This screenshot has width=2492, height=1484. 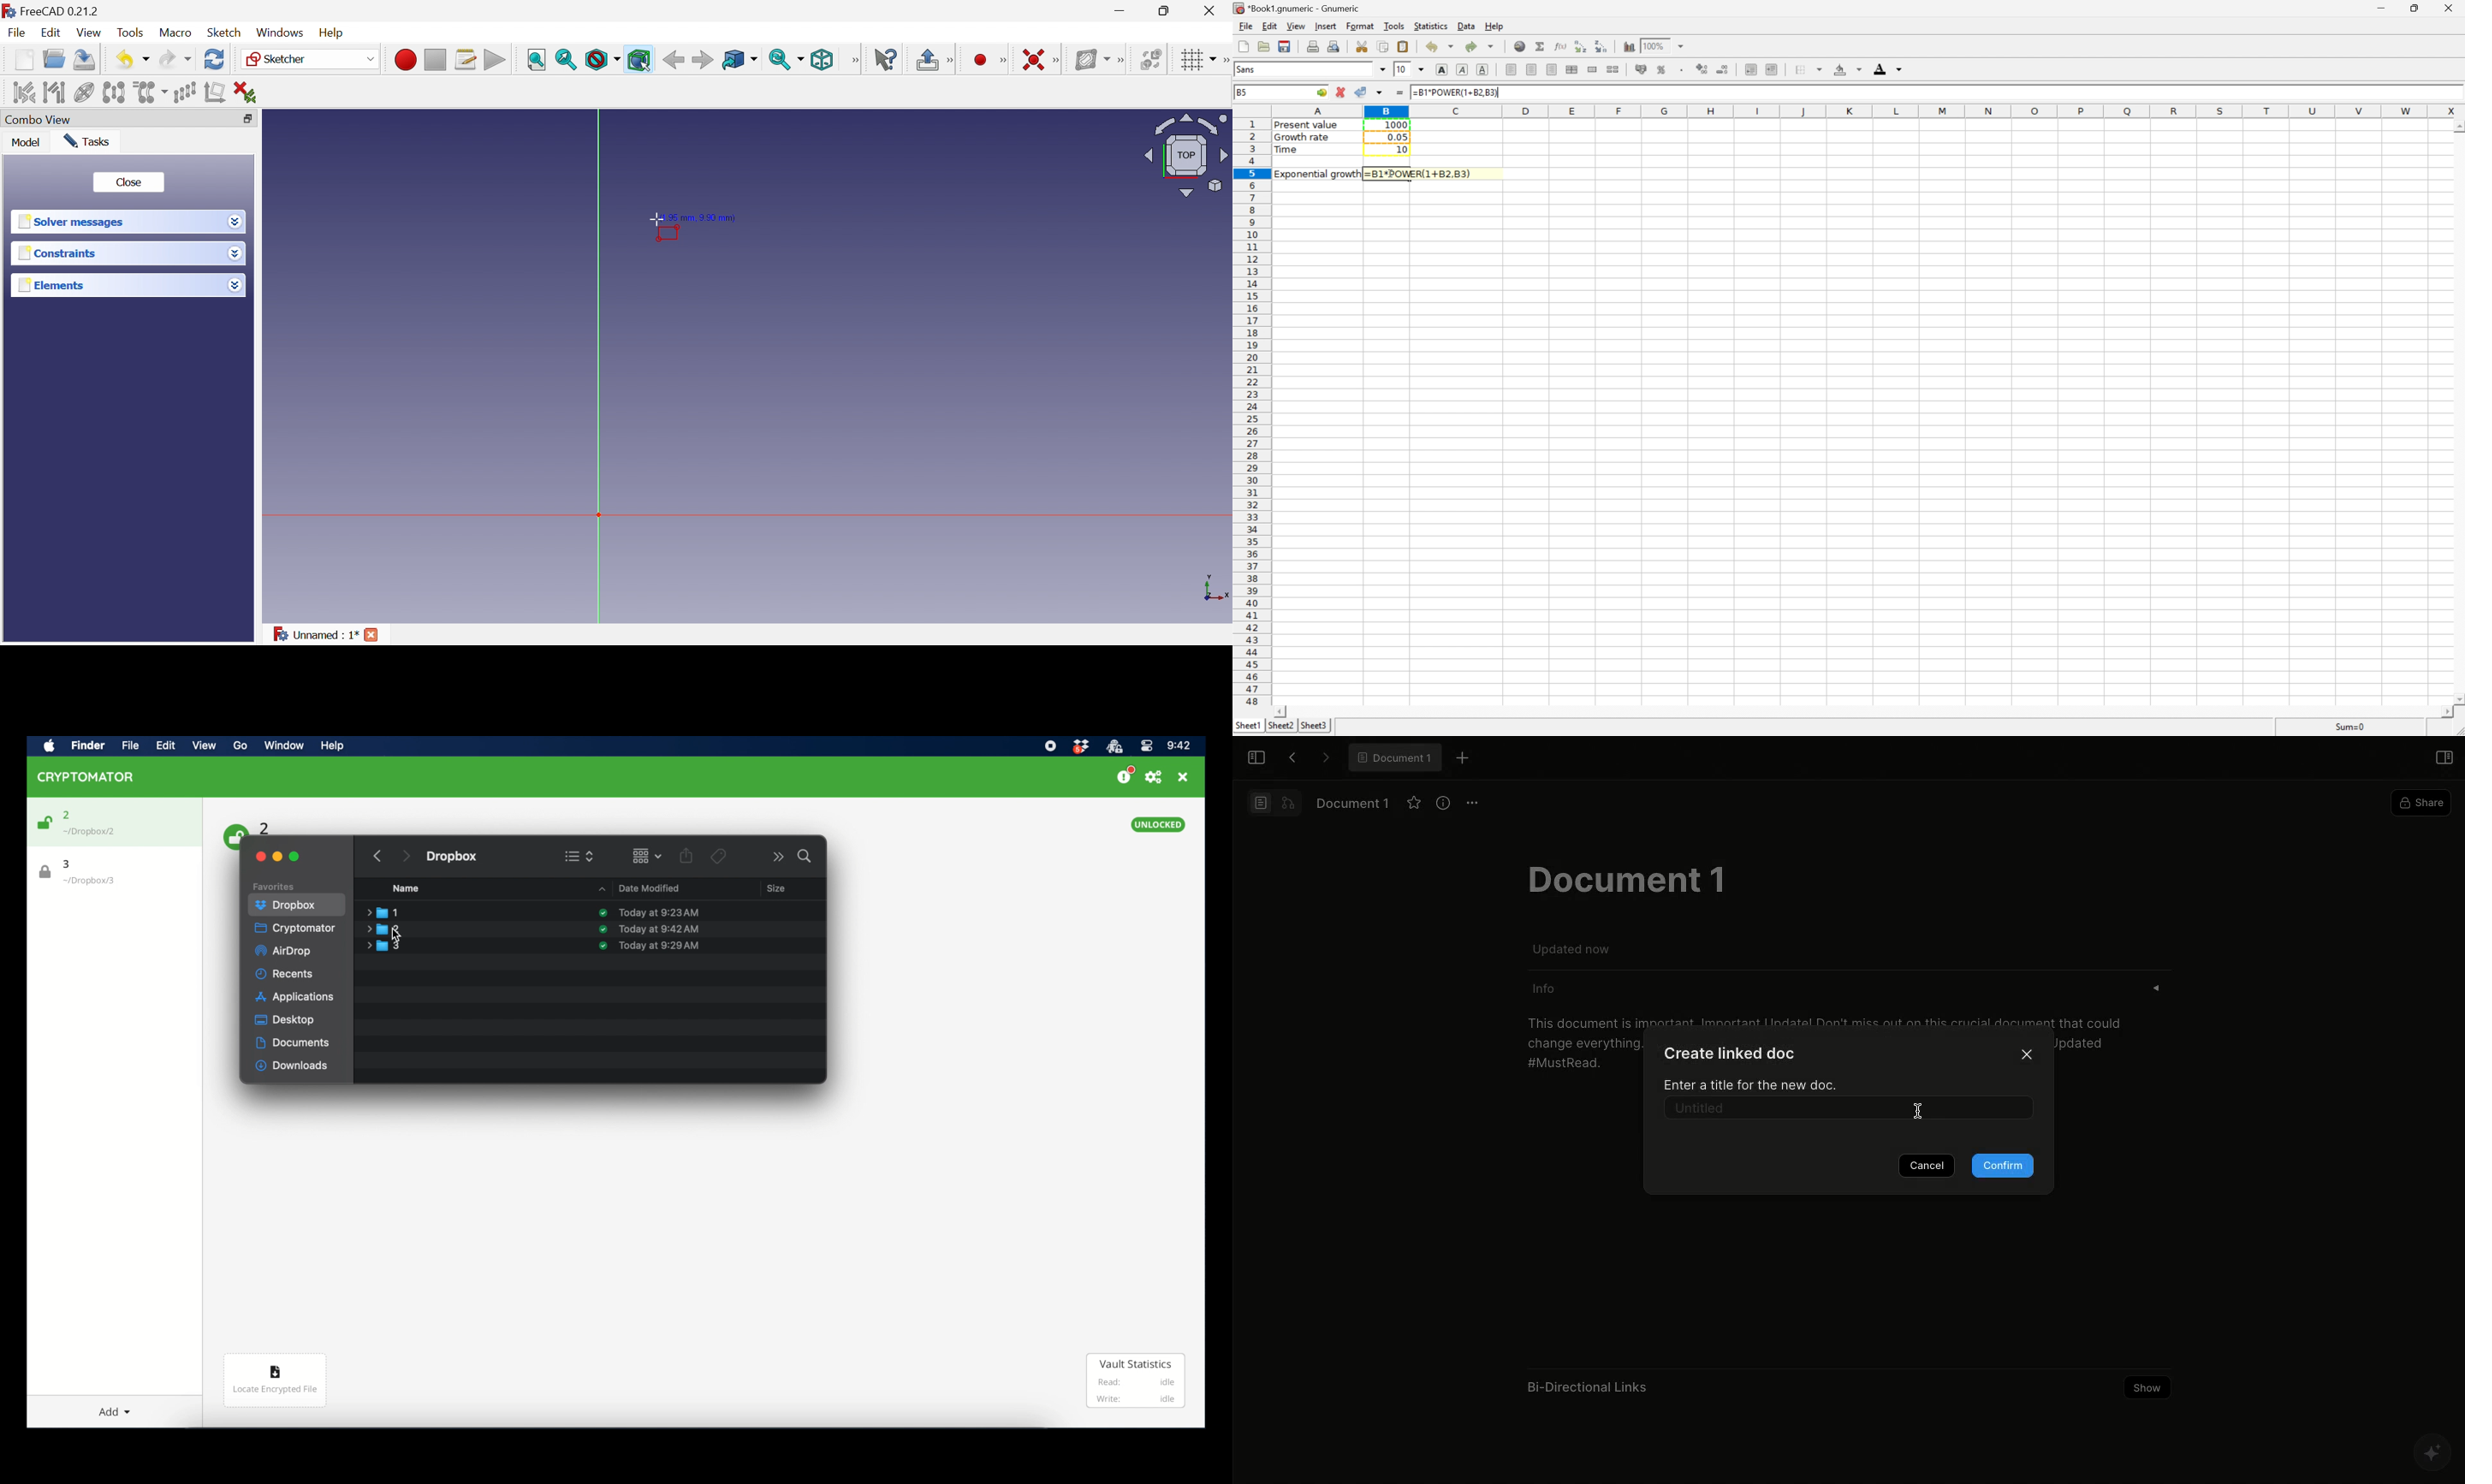 What do you see at coordinates (1265, 46) in the screenshot?
I see `Open a file` at bounding box center [1265, 46].